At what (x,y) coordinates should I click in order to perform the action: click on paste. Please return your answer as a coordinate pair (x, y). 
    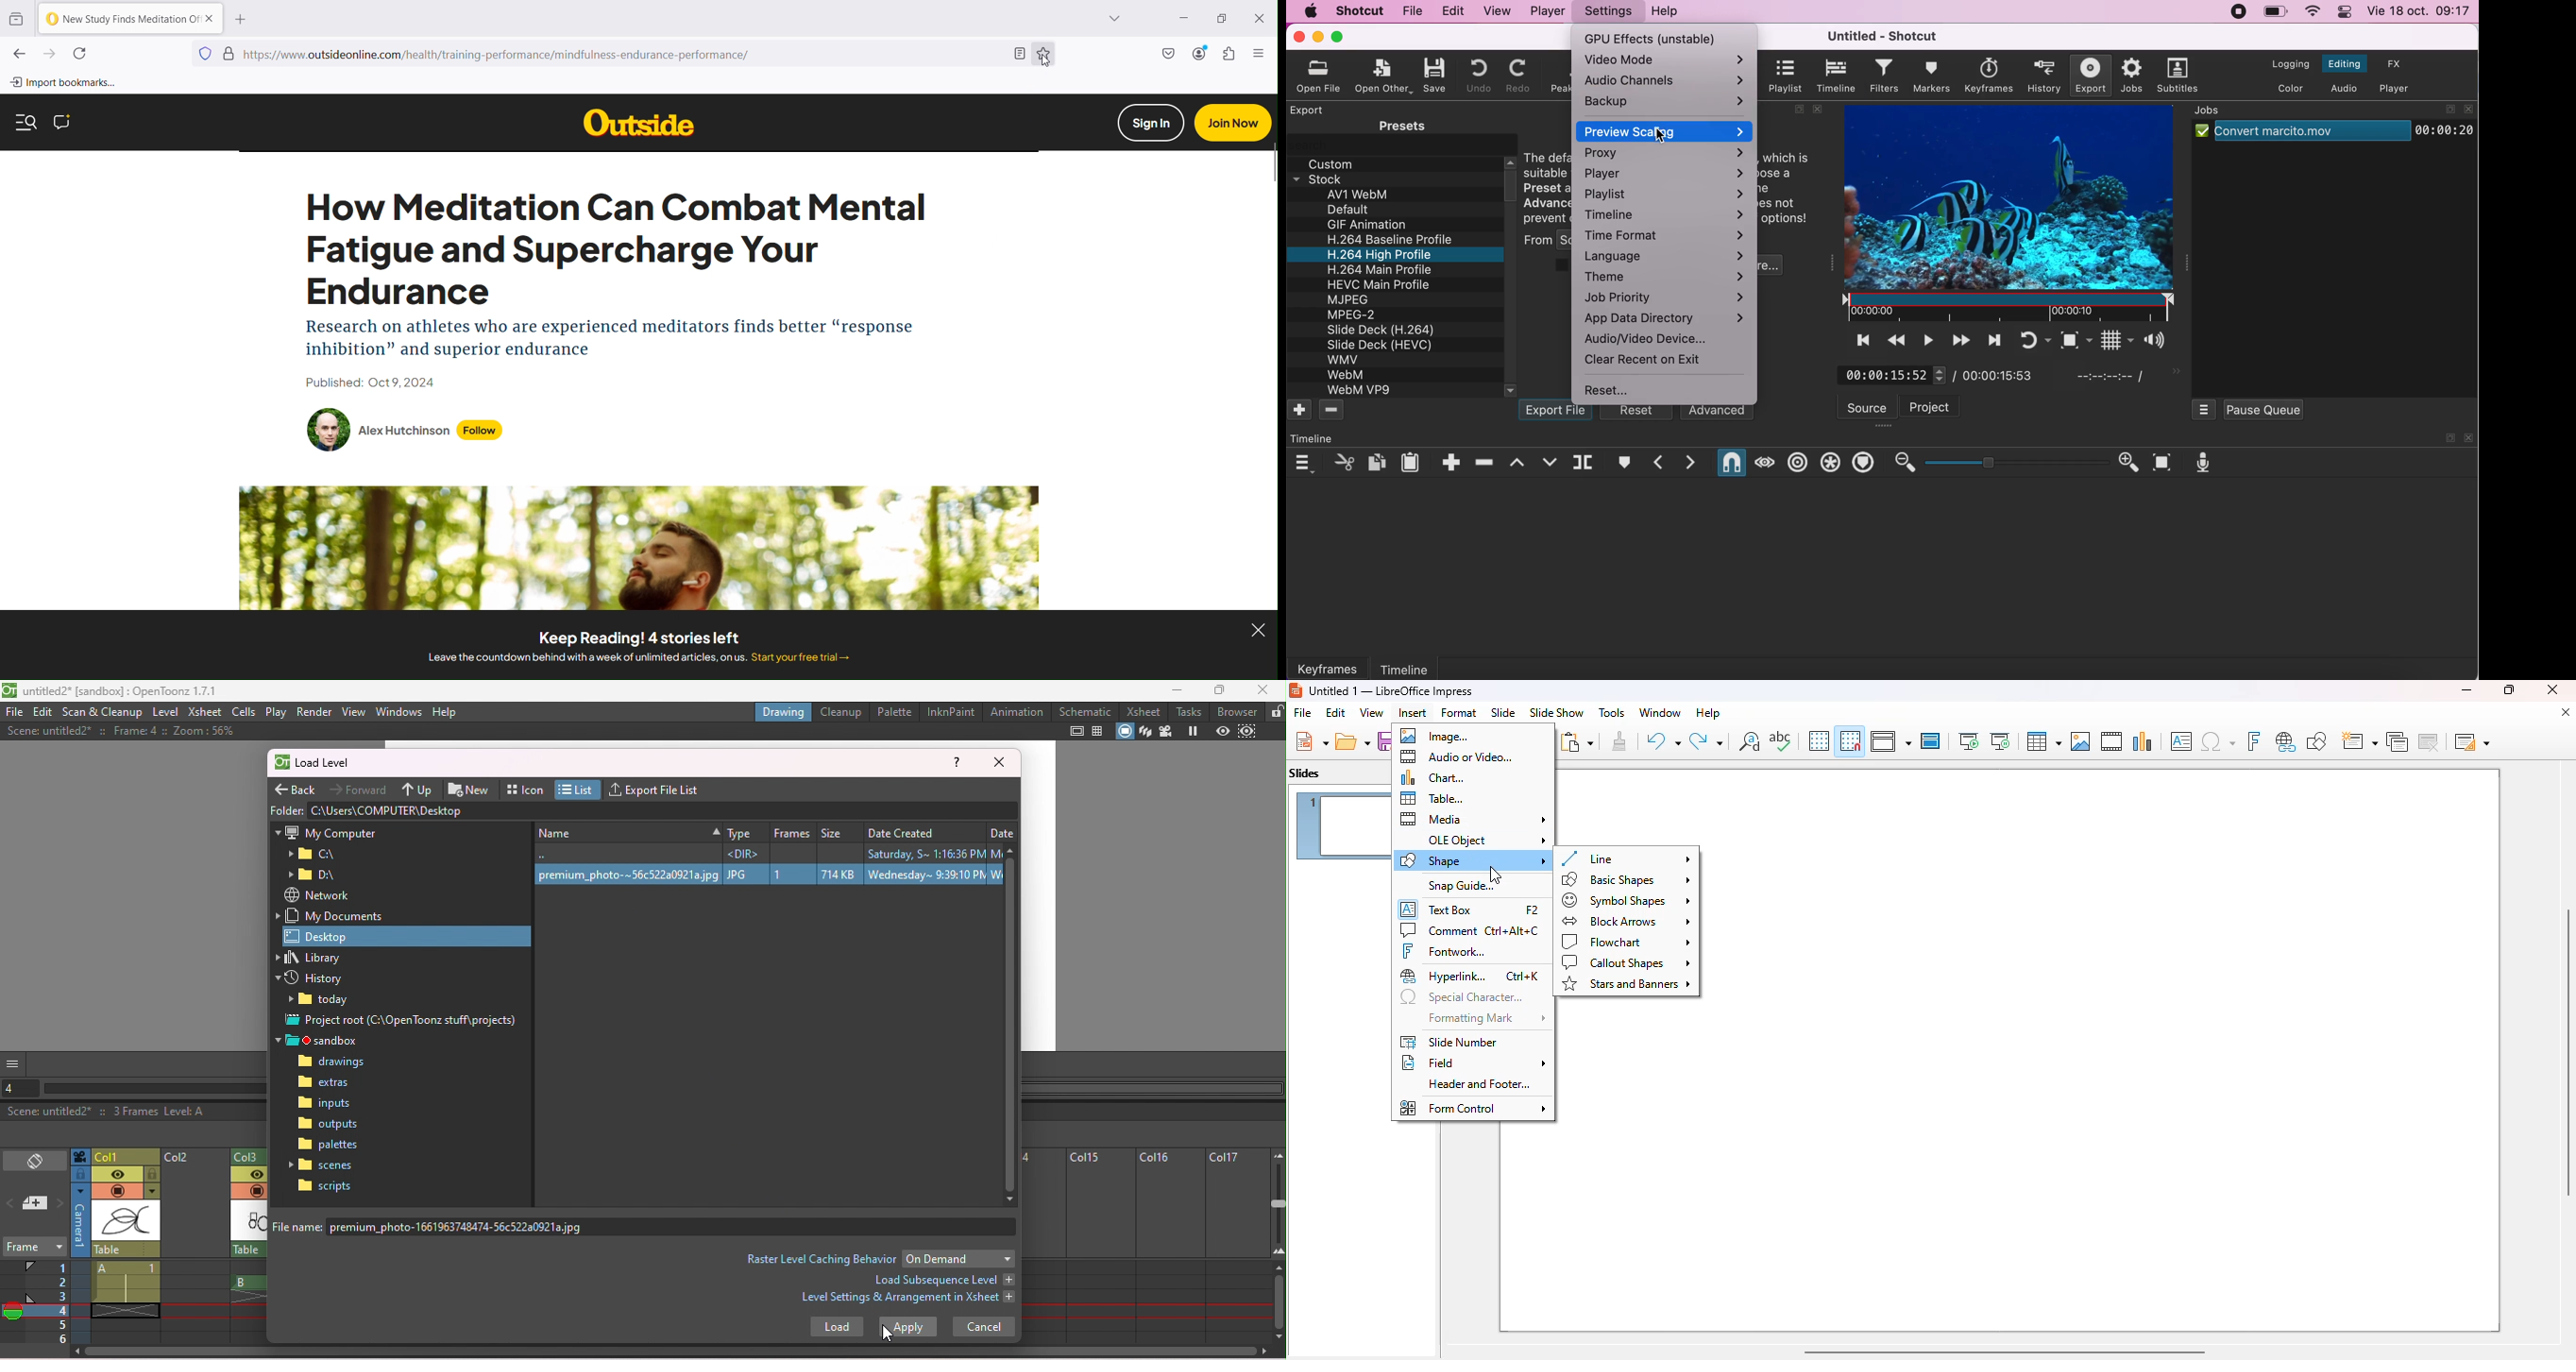
    Looking at the image, I should click on (1576, 741).